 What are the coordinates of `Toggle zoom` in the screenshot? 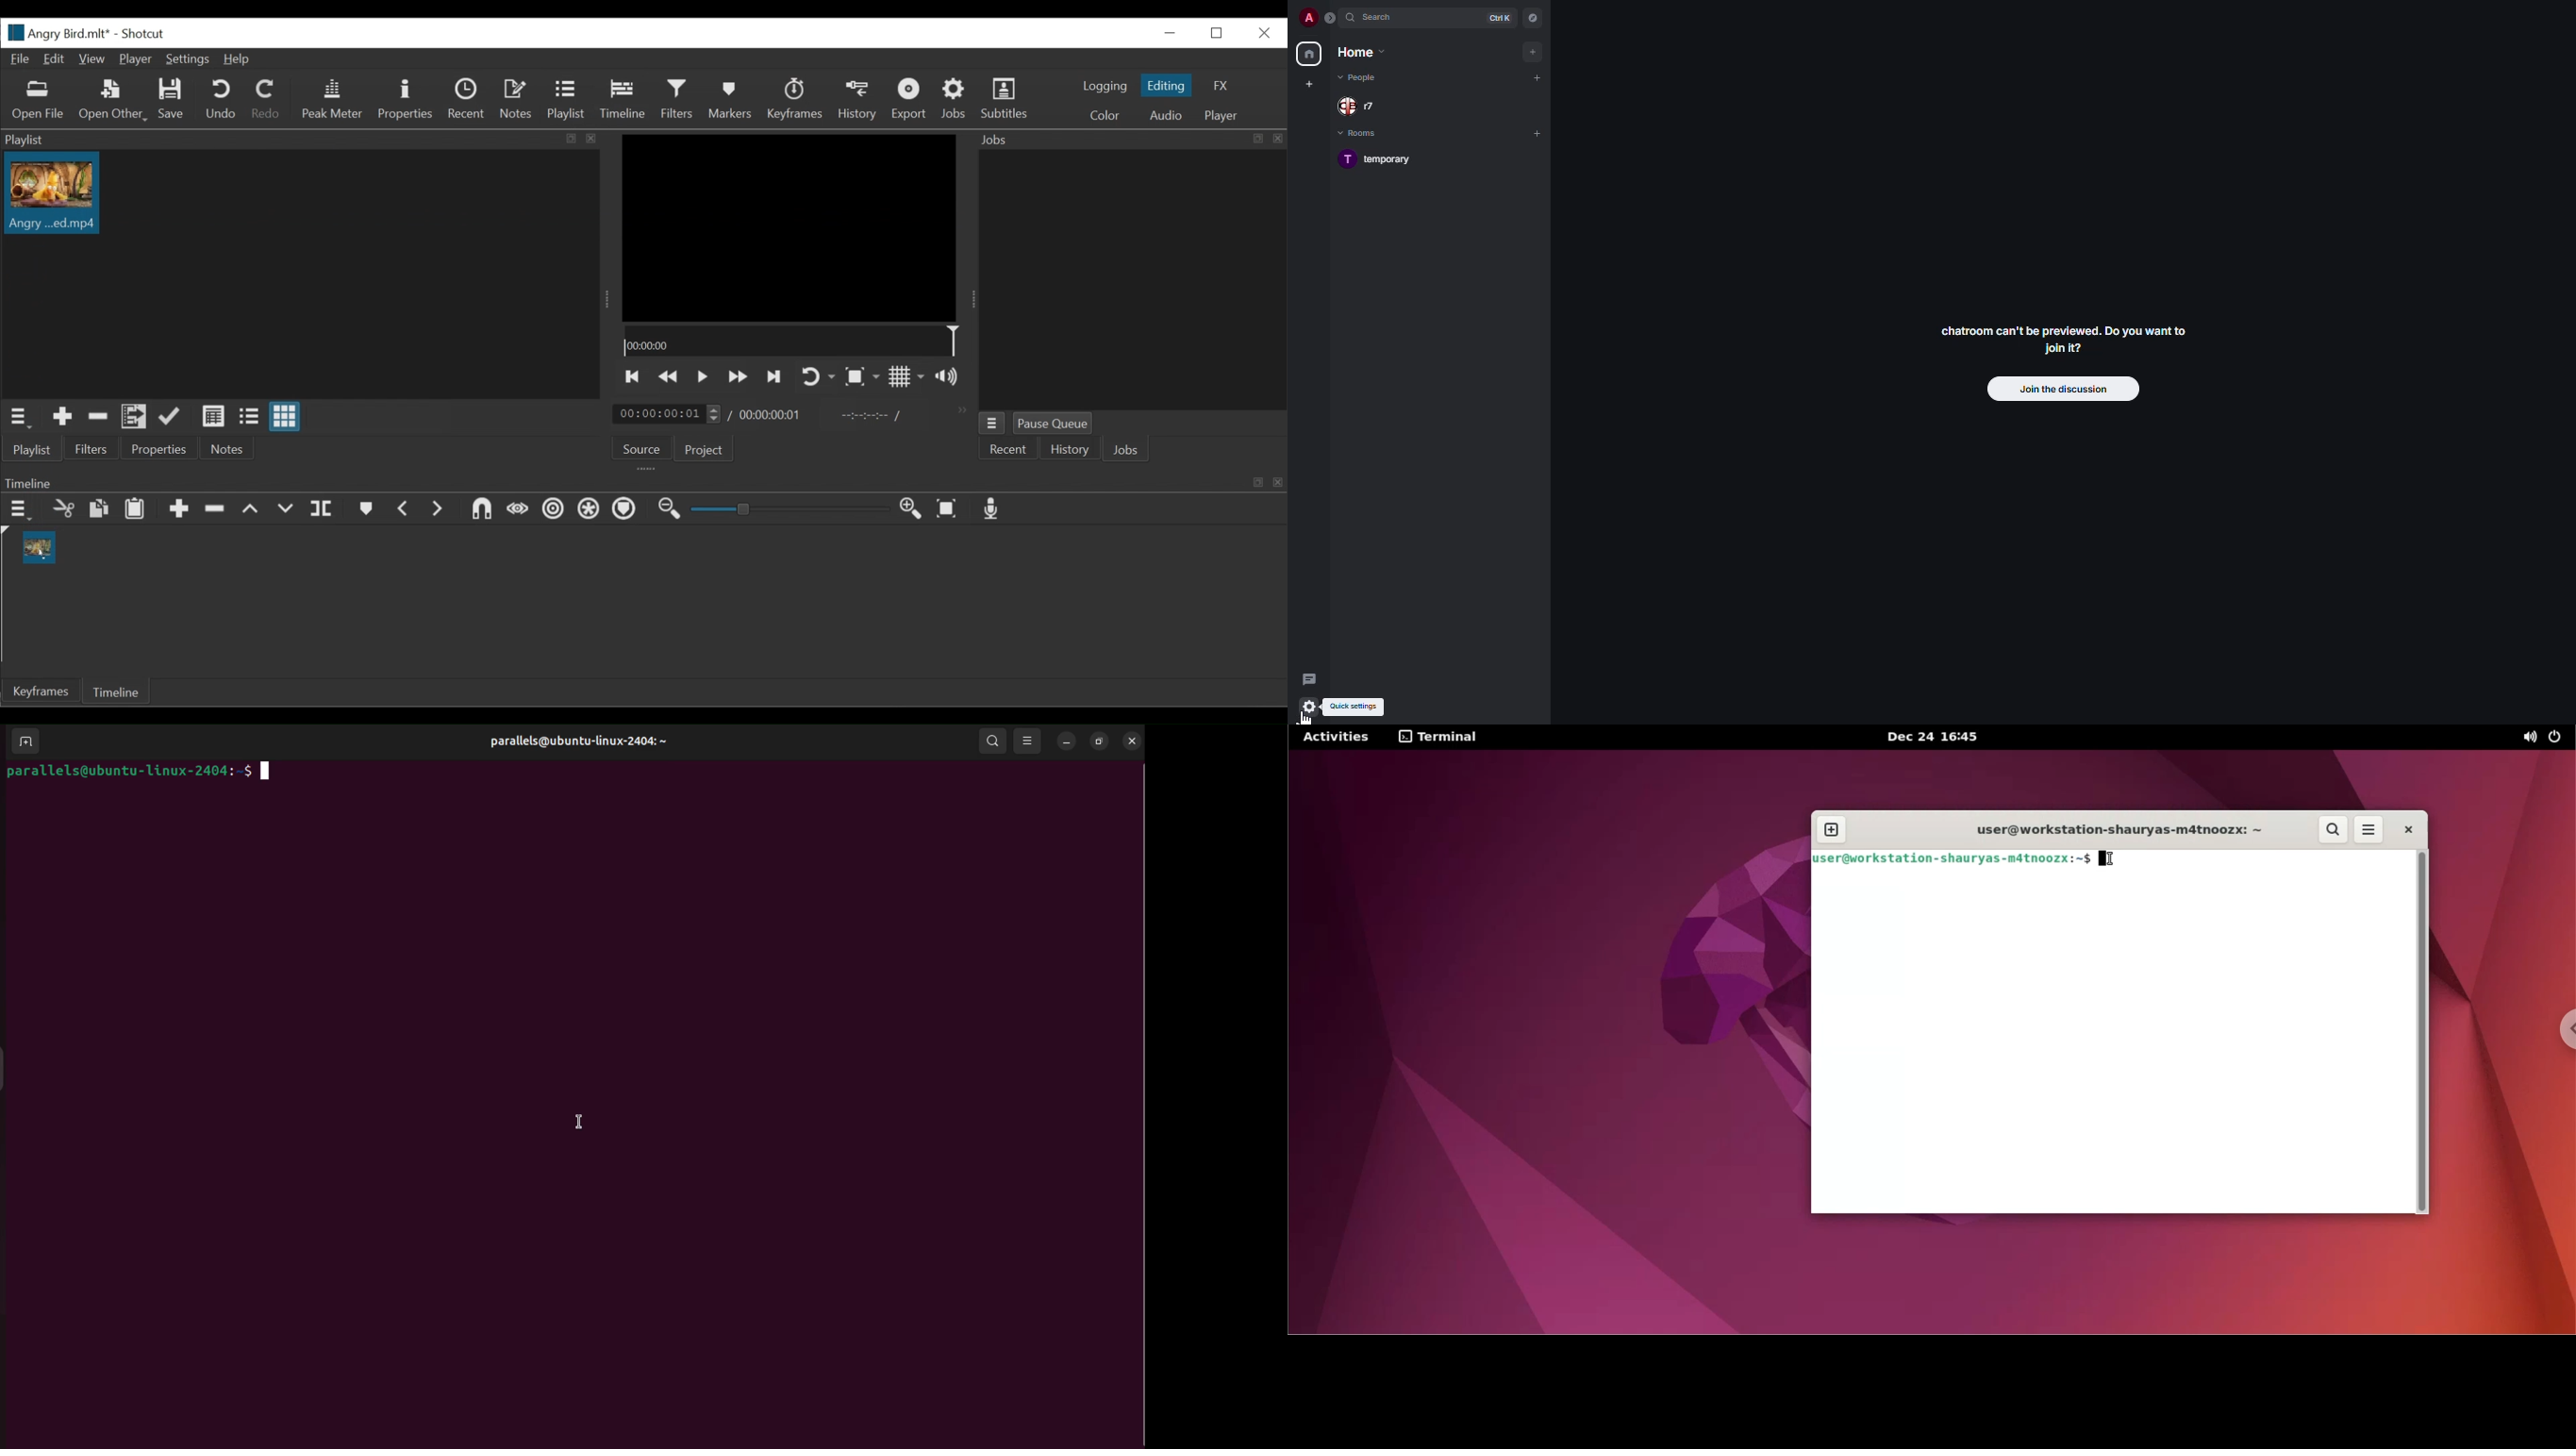 It's located at (863, 376).